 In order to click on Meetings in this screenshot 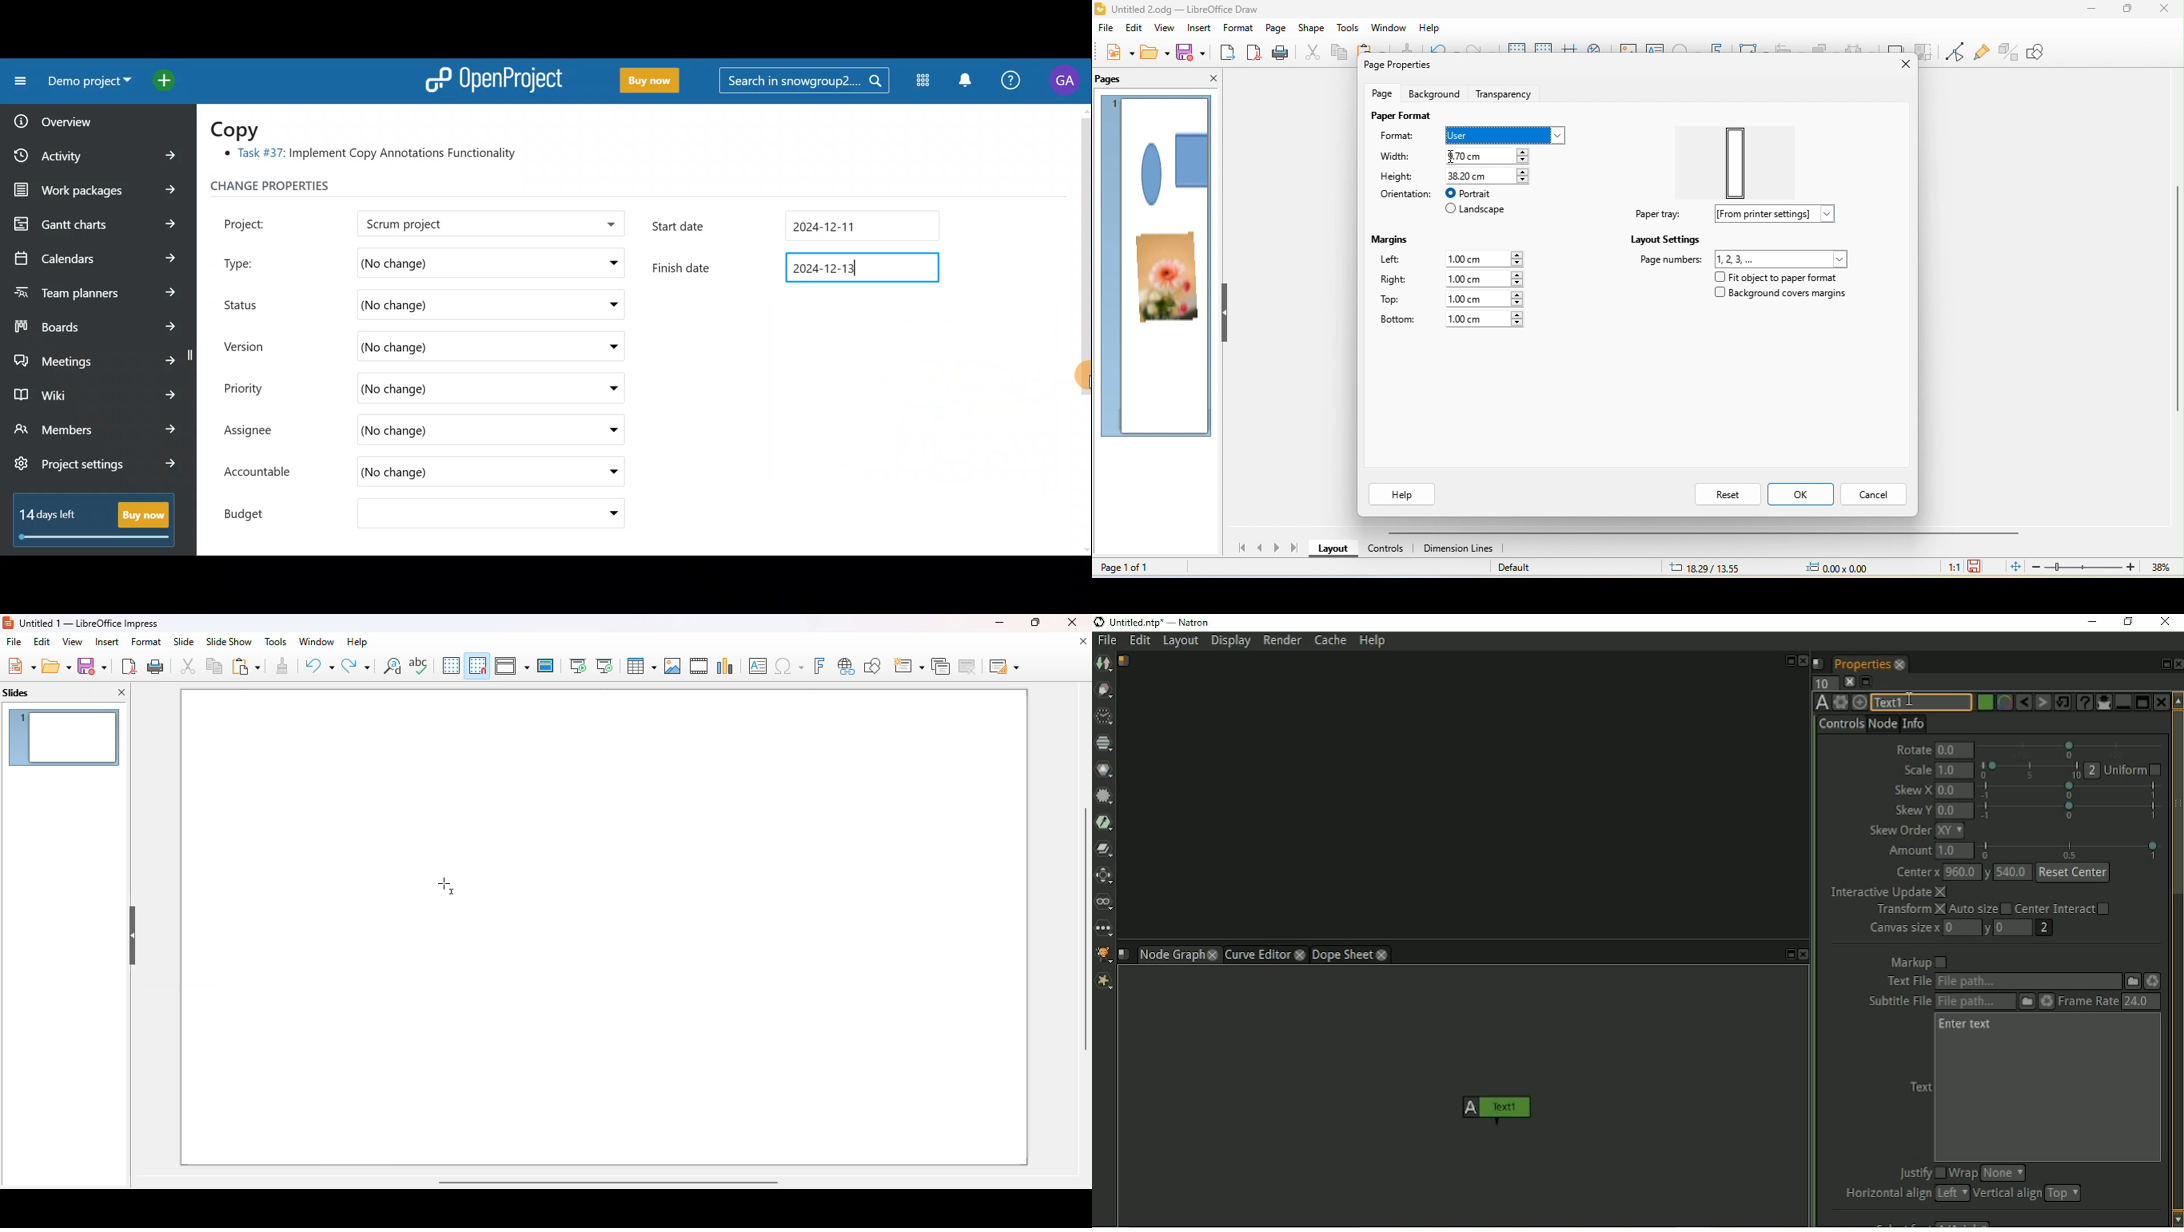, I will do `click(96, 358)`.